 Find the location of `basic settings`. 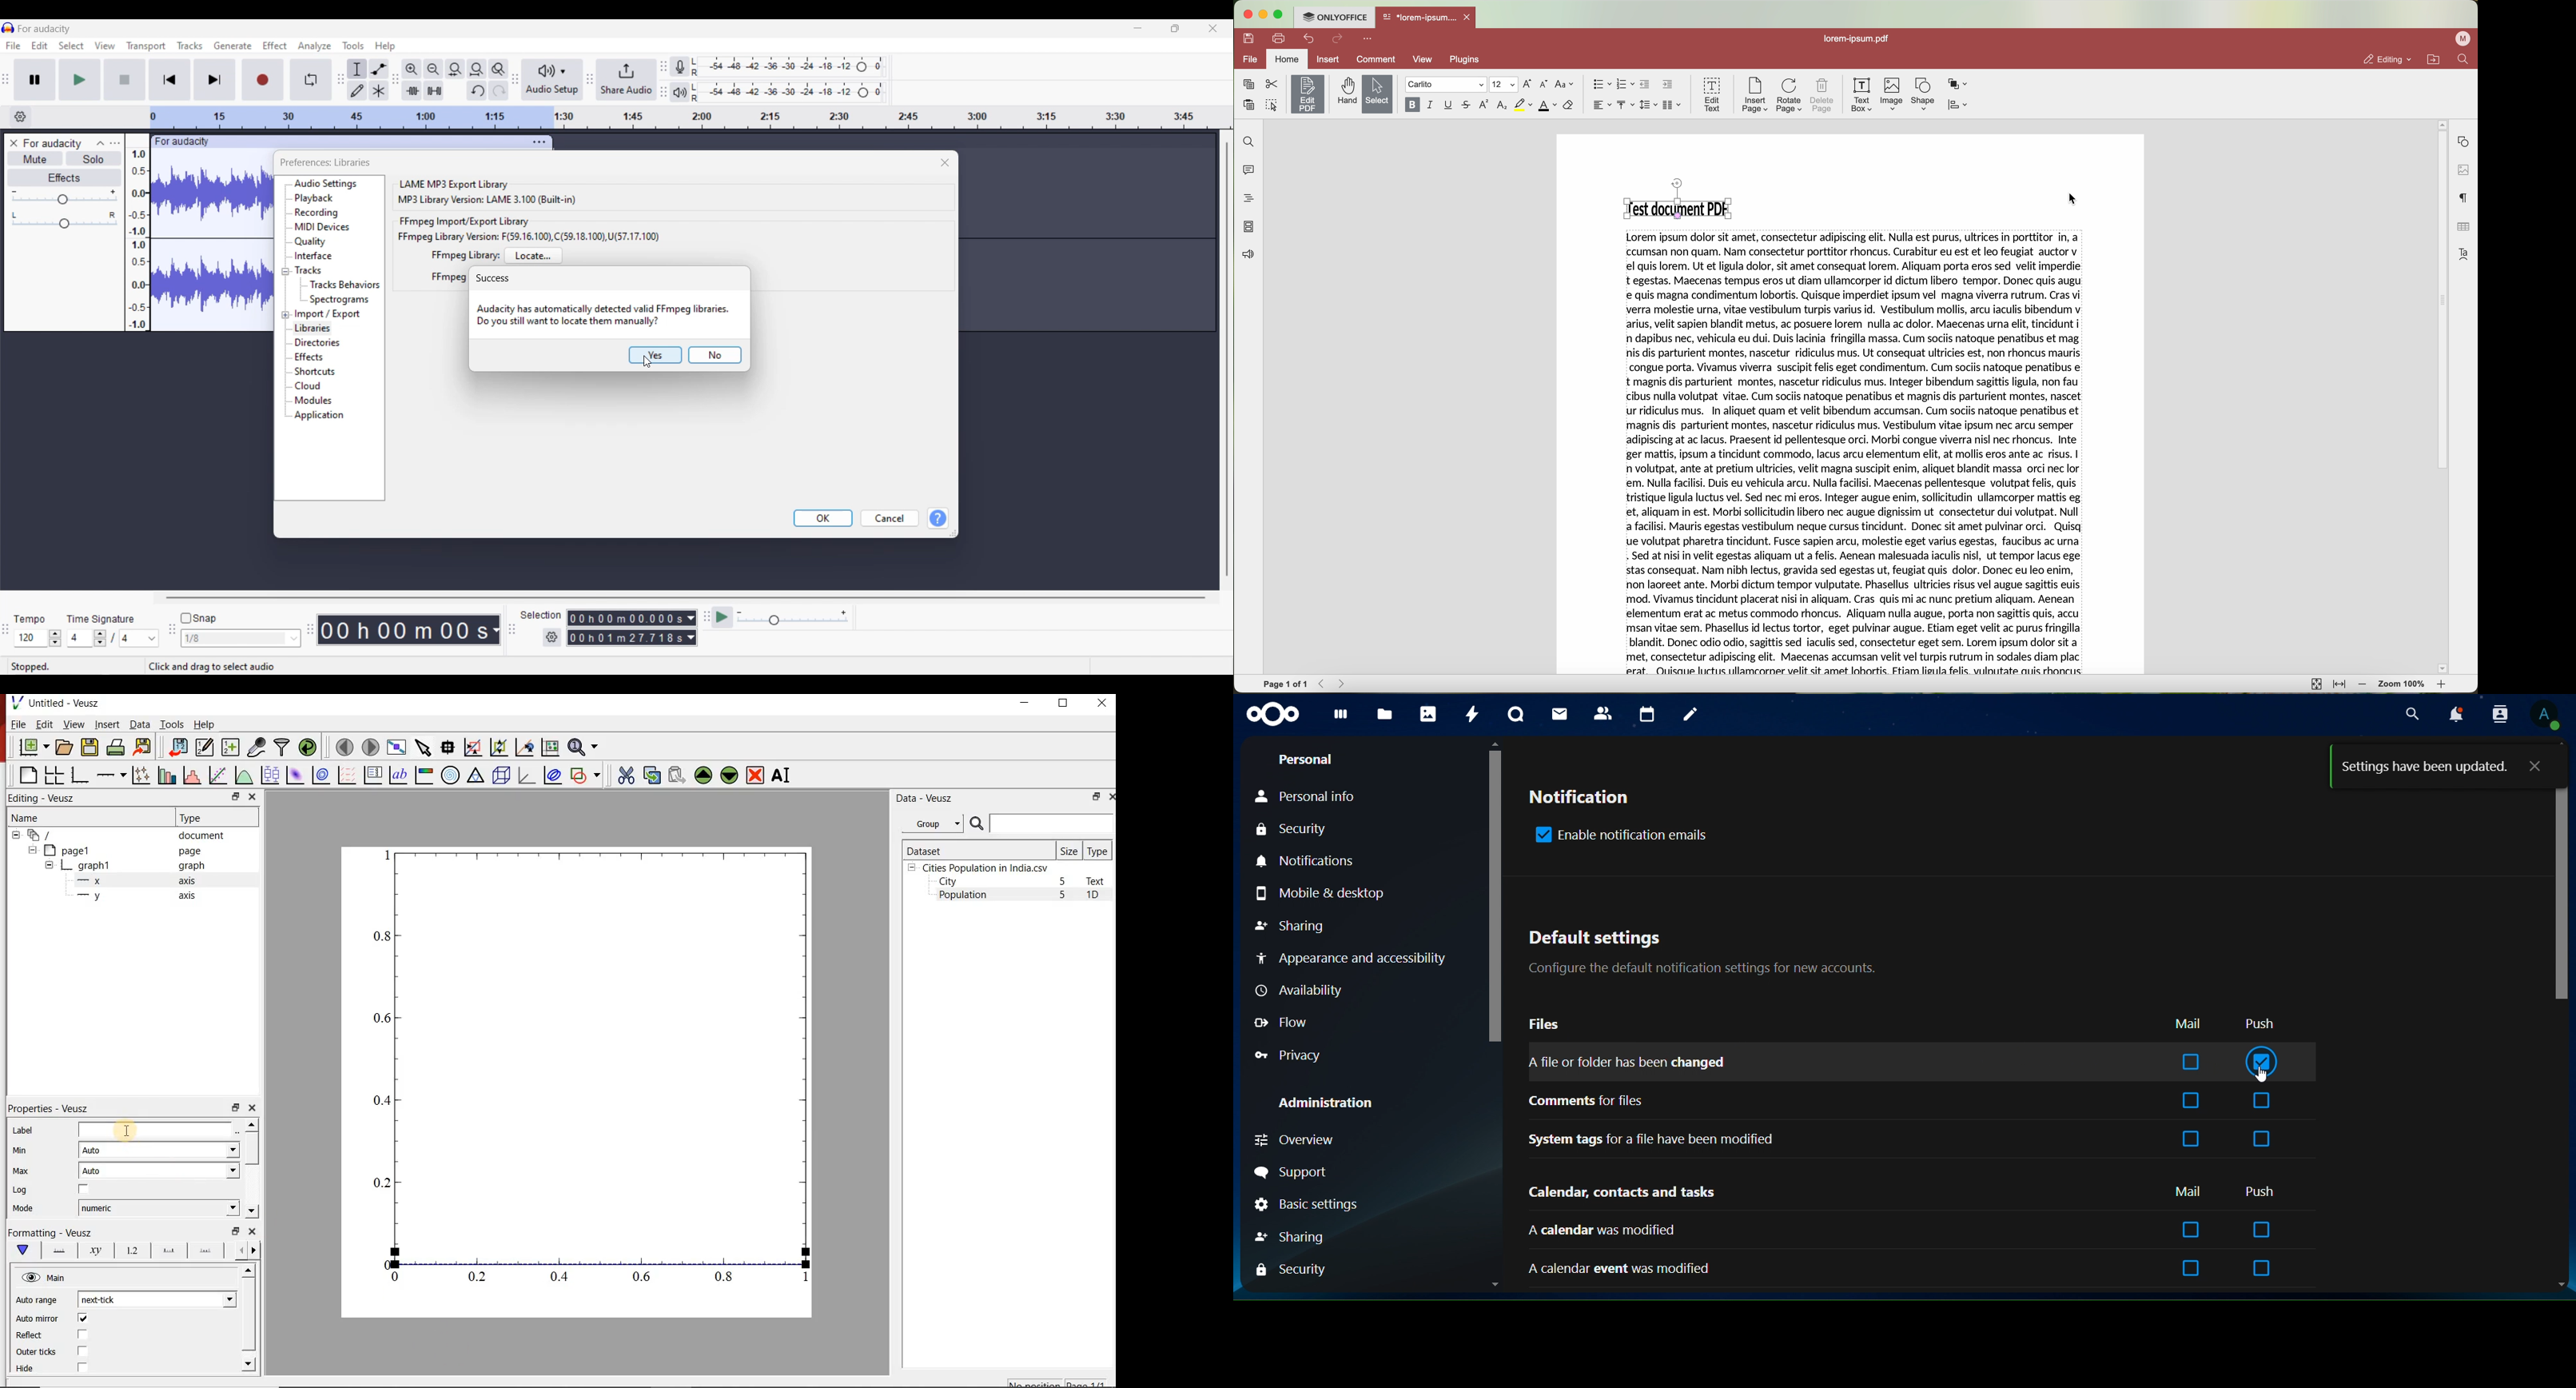

basic settings is located at coordinates (1307, 1205).